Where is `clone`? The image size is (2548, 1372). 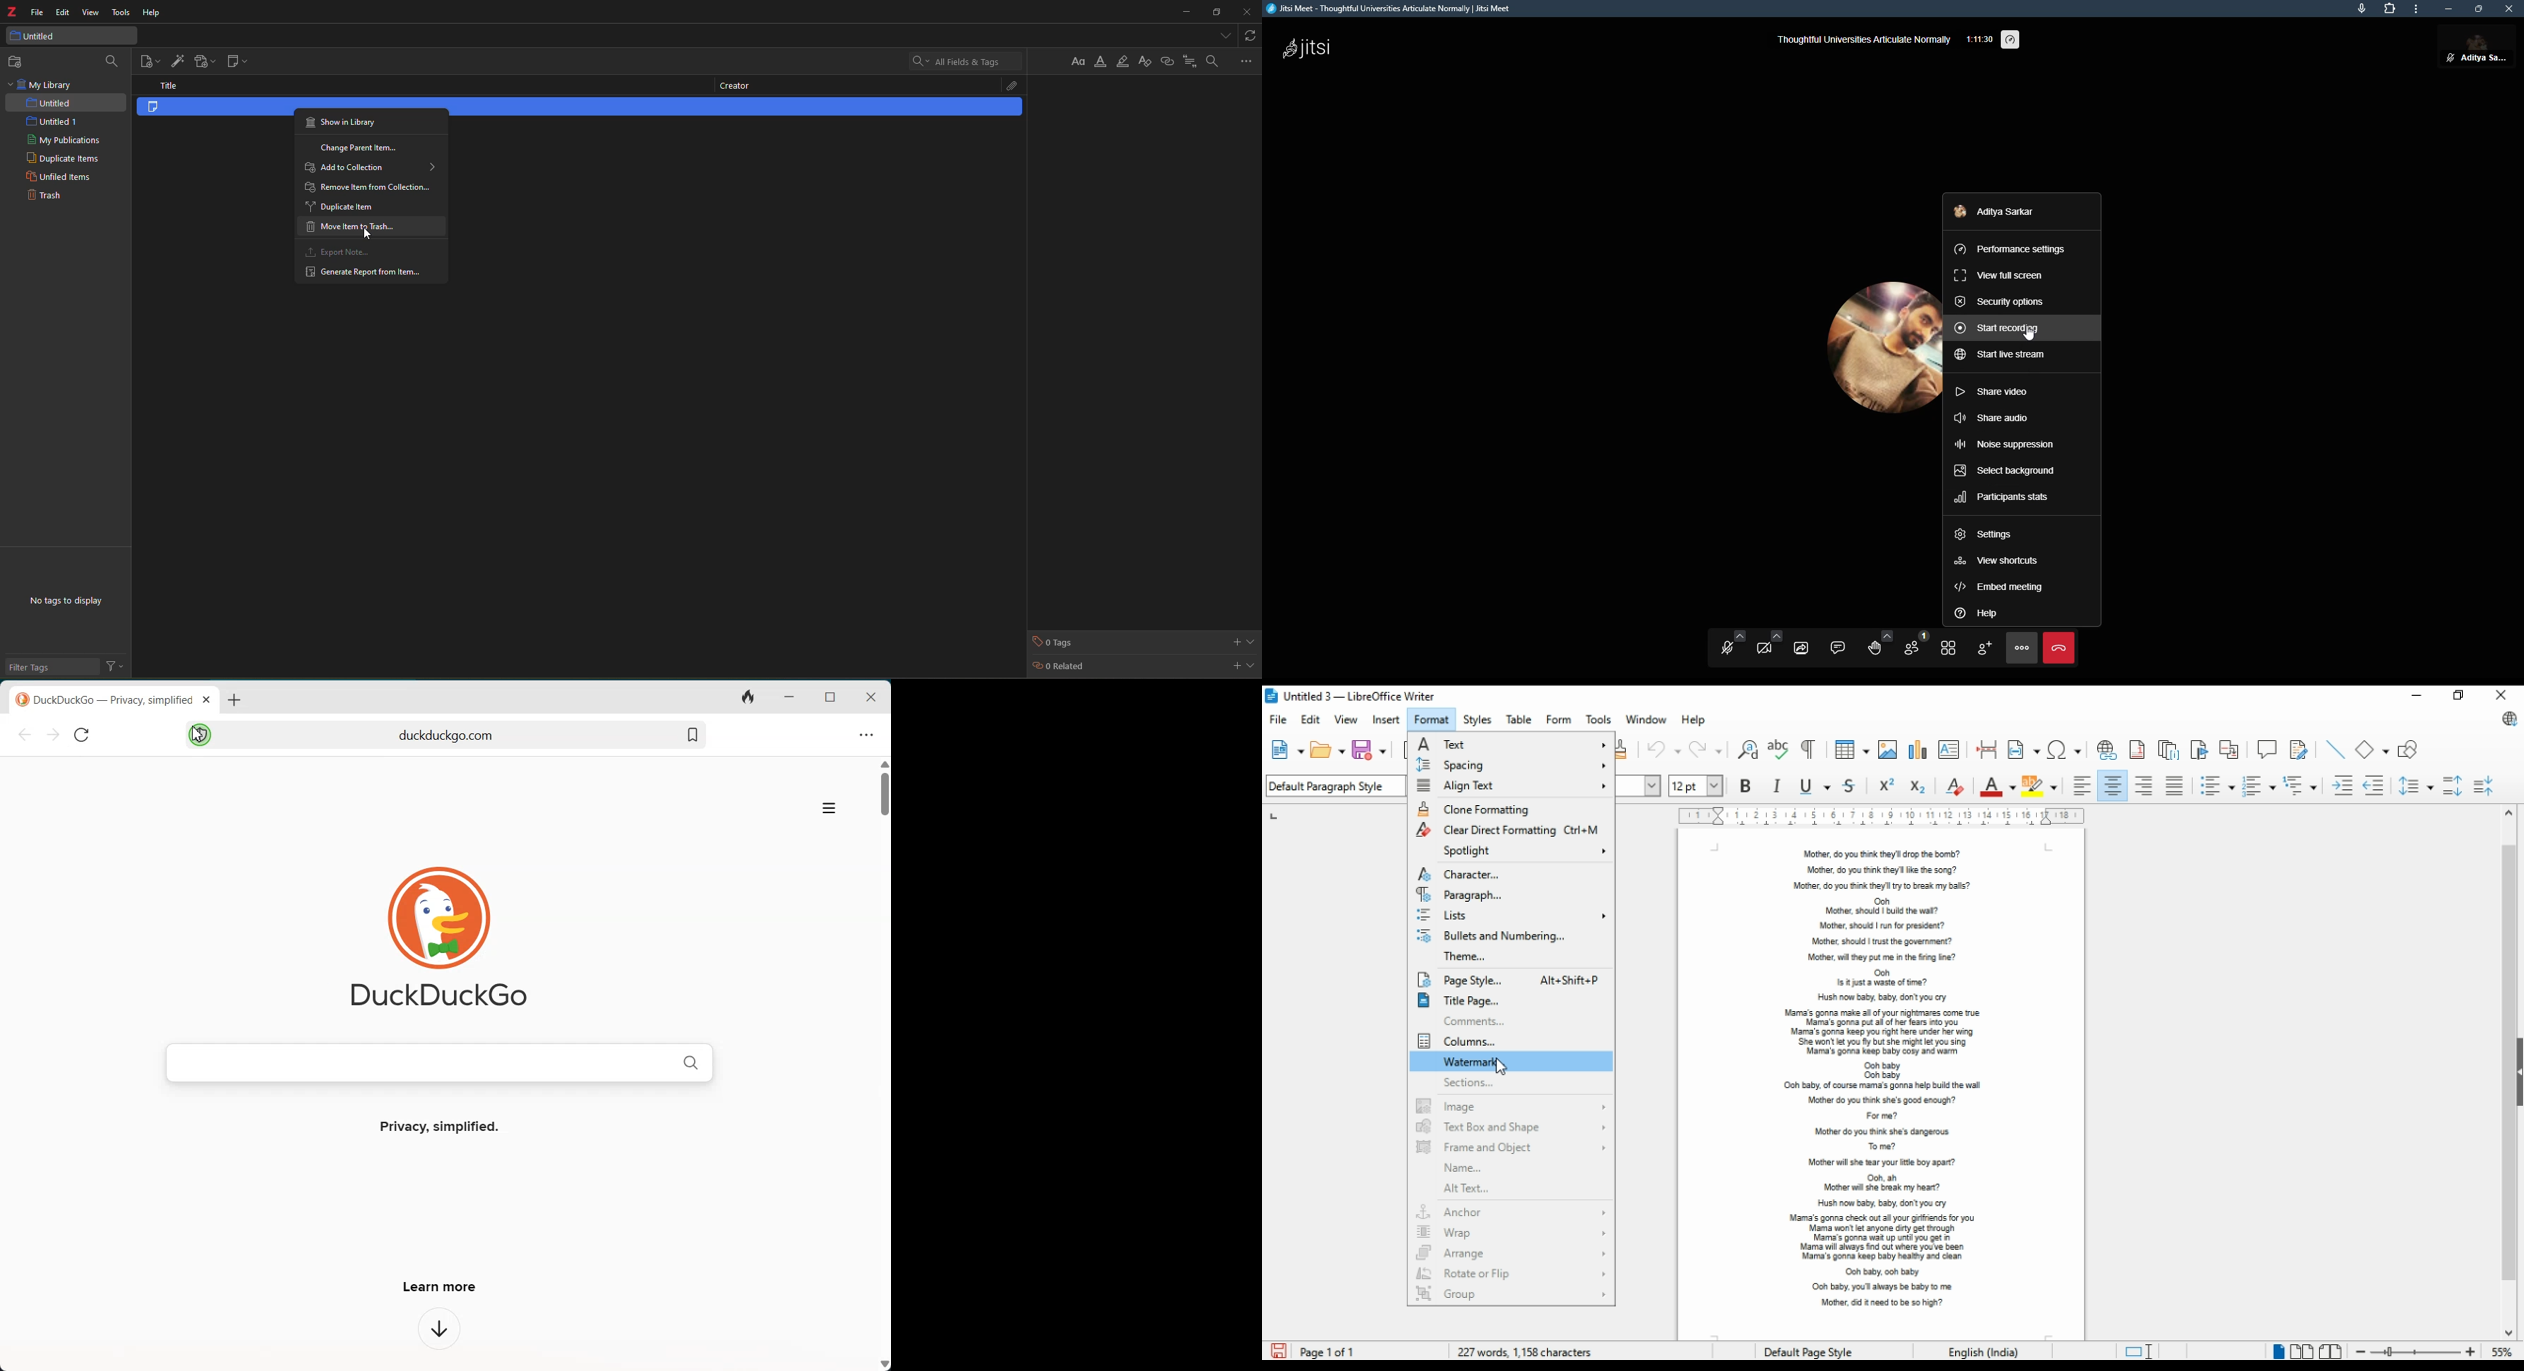
clone is located at coordinates (1508, 809).